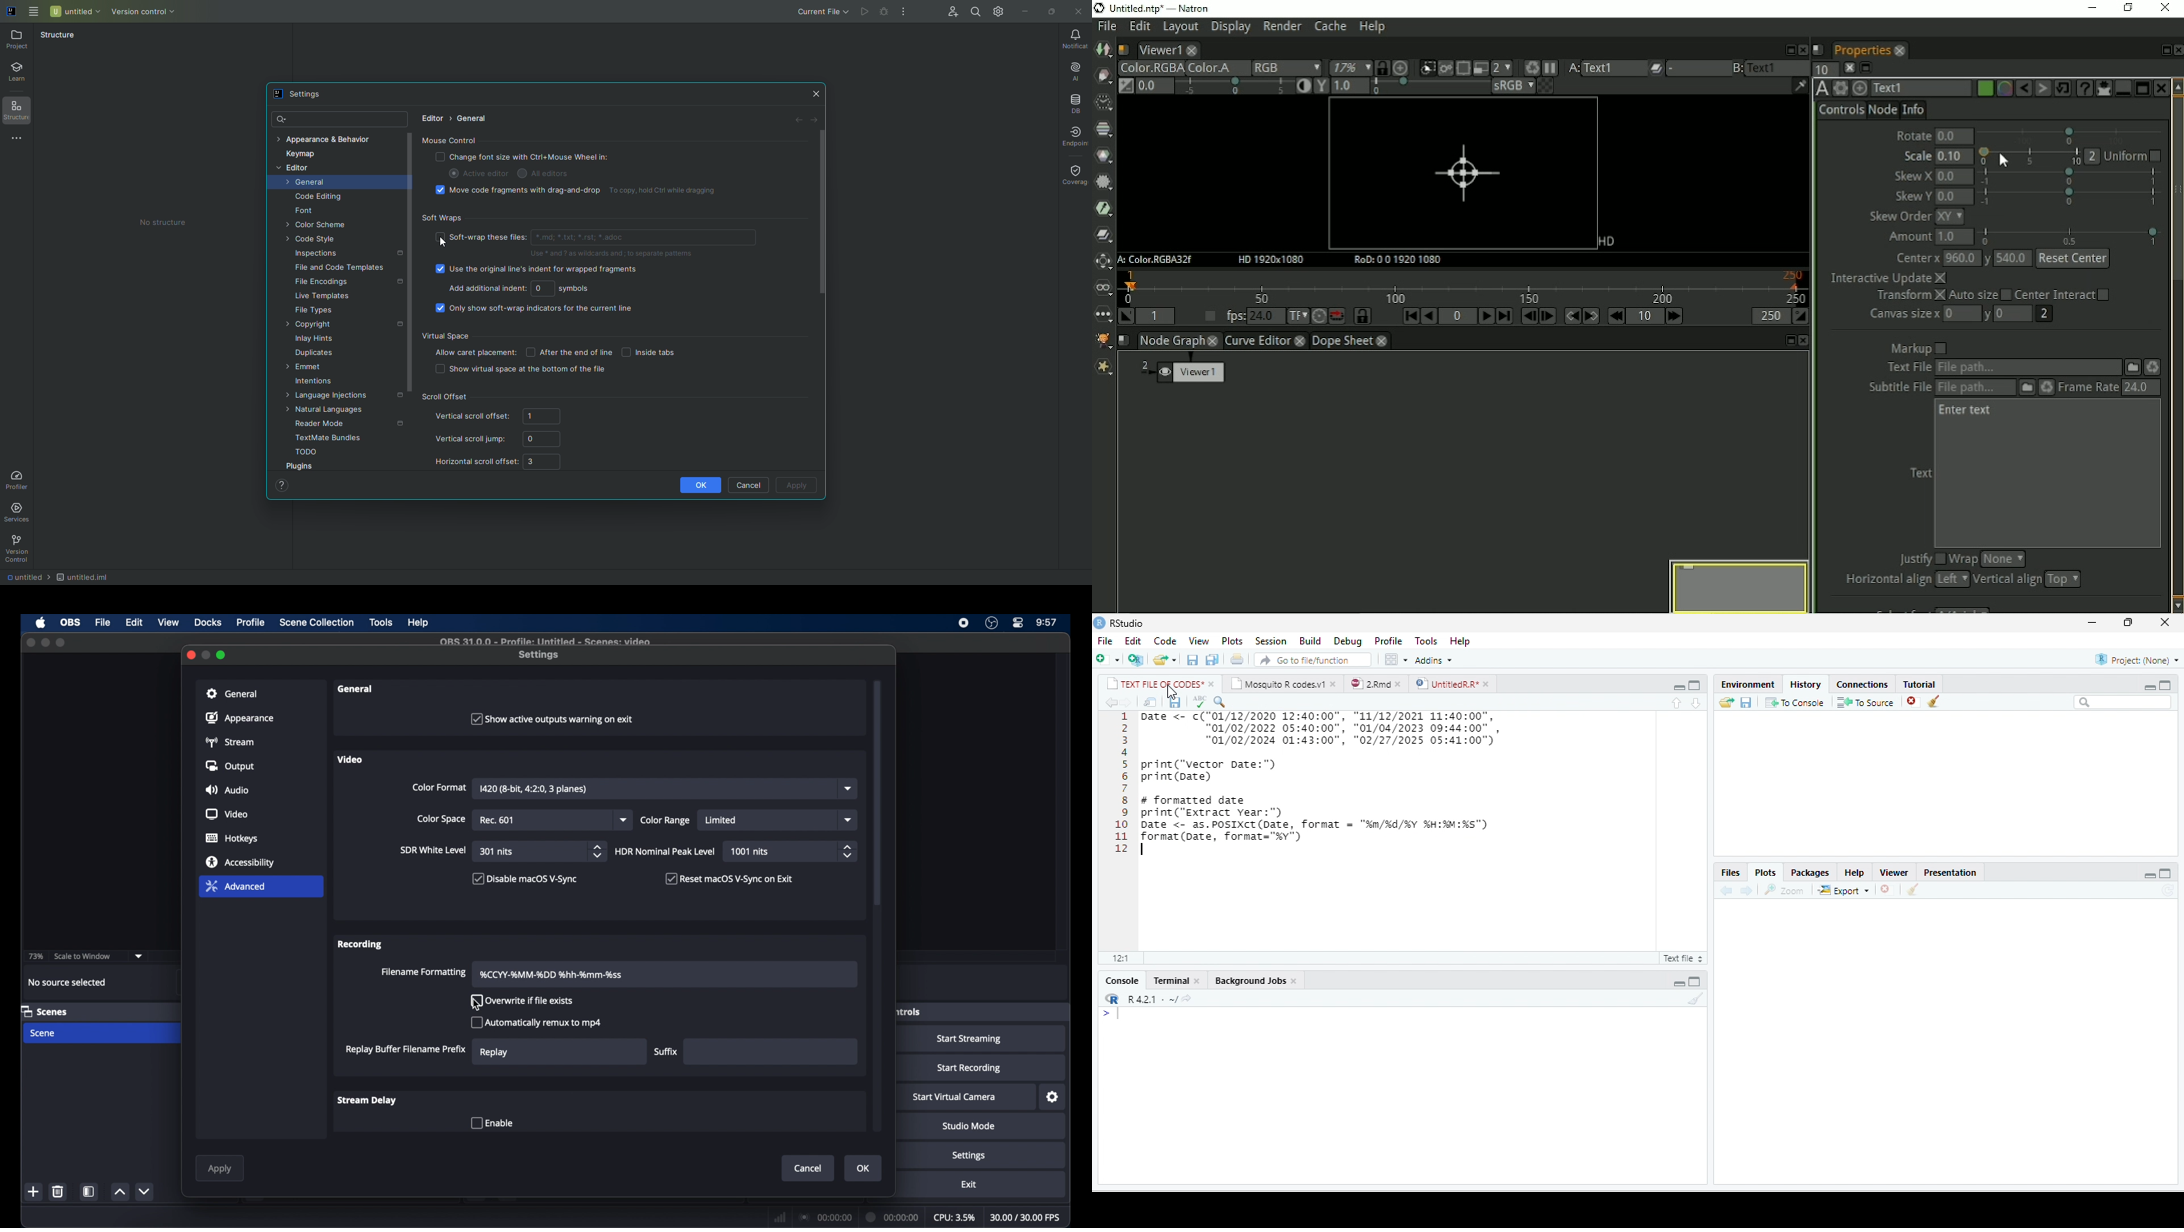 The image size is (2184, 1232). What do you see at coordinates (1889, 889) in the screenshot?
I see `close file` at bounding box center [1889, 889].